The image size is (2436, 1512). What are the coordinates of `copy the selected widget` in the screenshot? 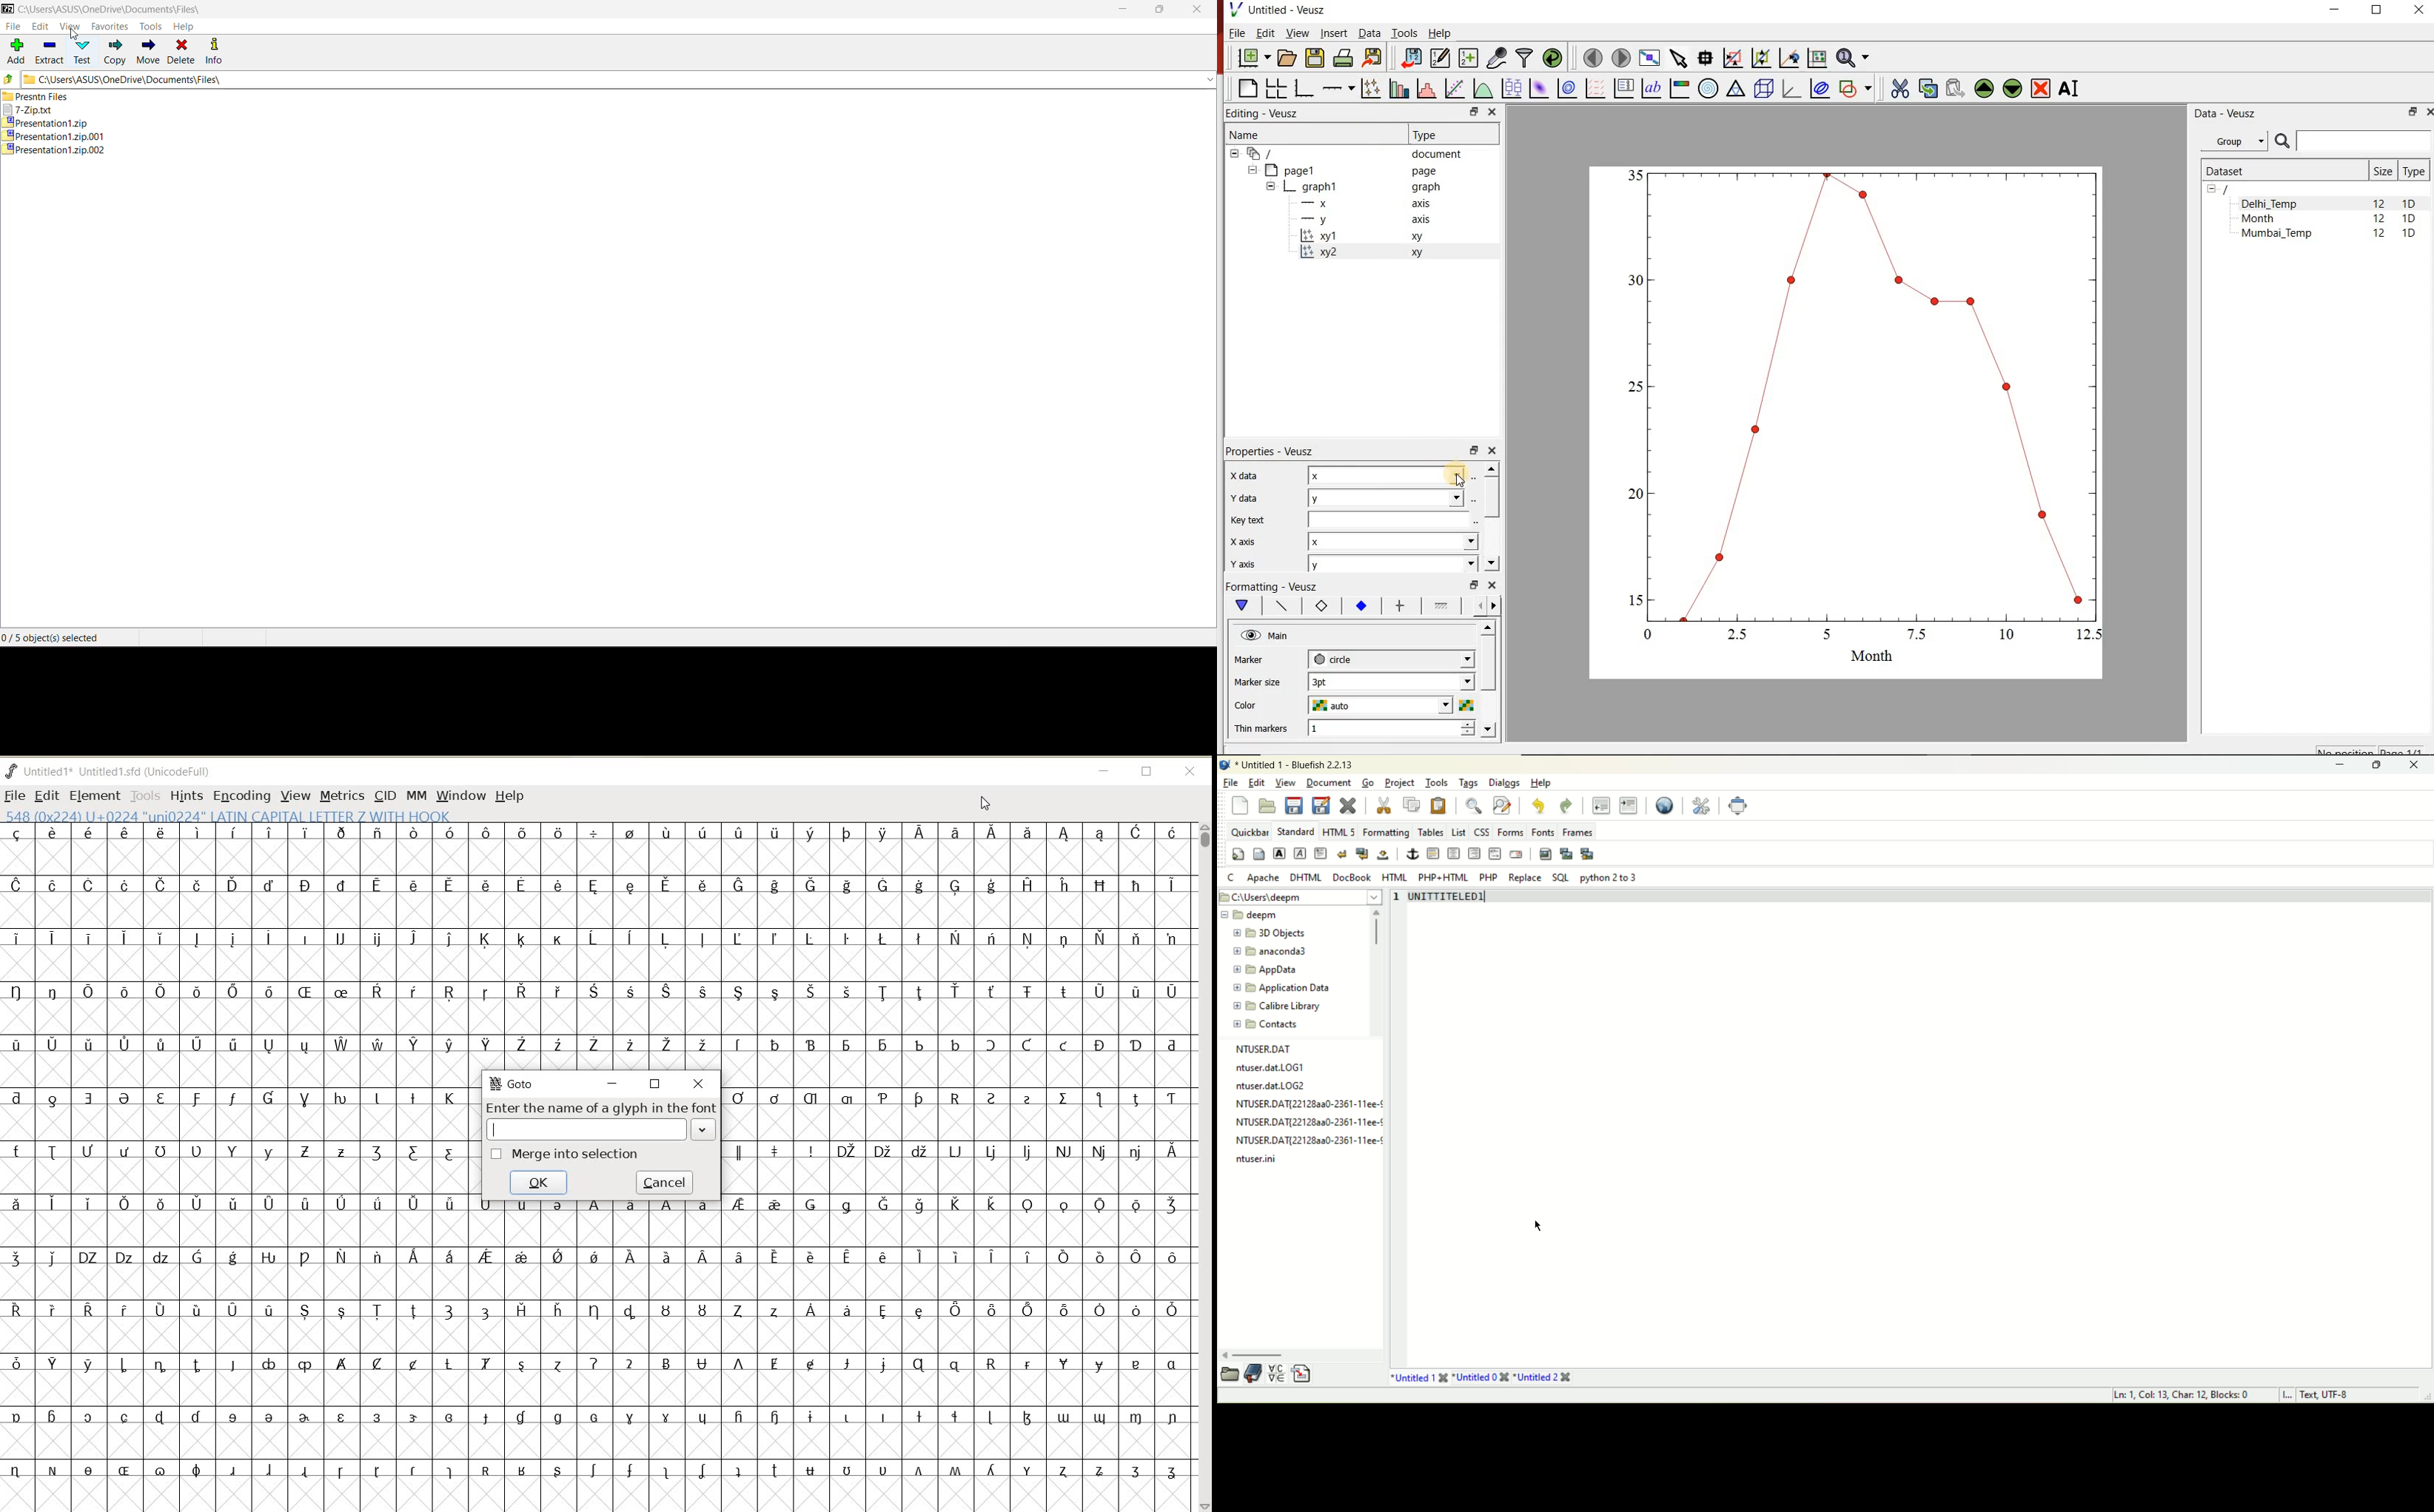 It's located at (1926, 88).